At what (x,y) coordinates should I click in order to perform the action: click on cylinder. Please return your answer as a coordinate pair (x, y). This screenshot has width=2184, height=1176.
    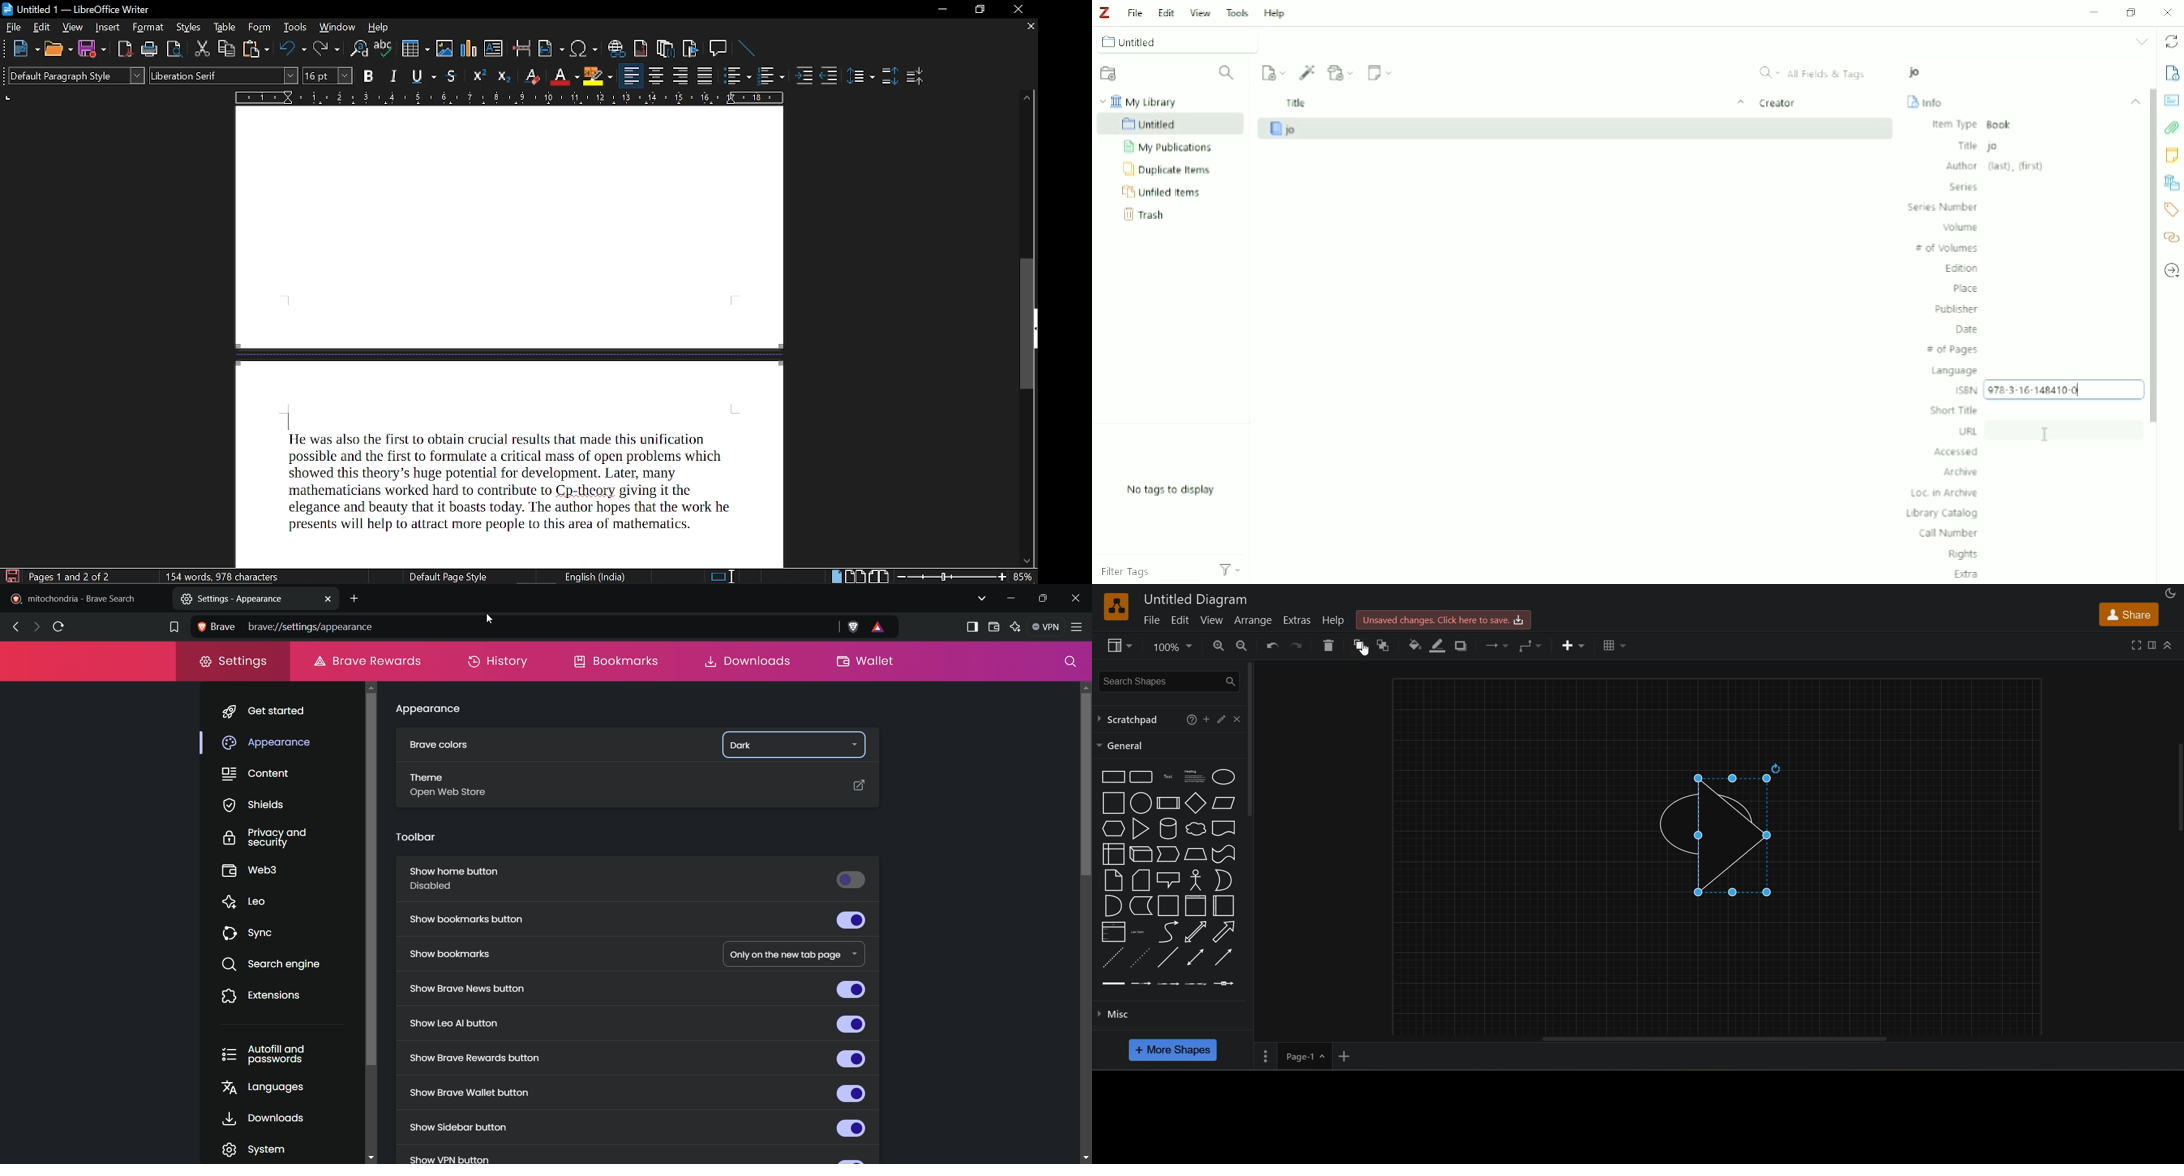
    Looking at the image, I should click on (1168, 829).